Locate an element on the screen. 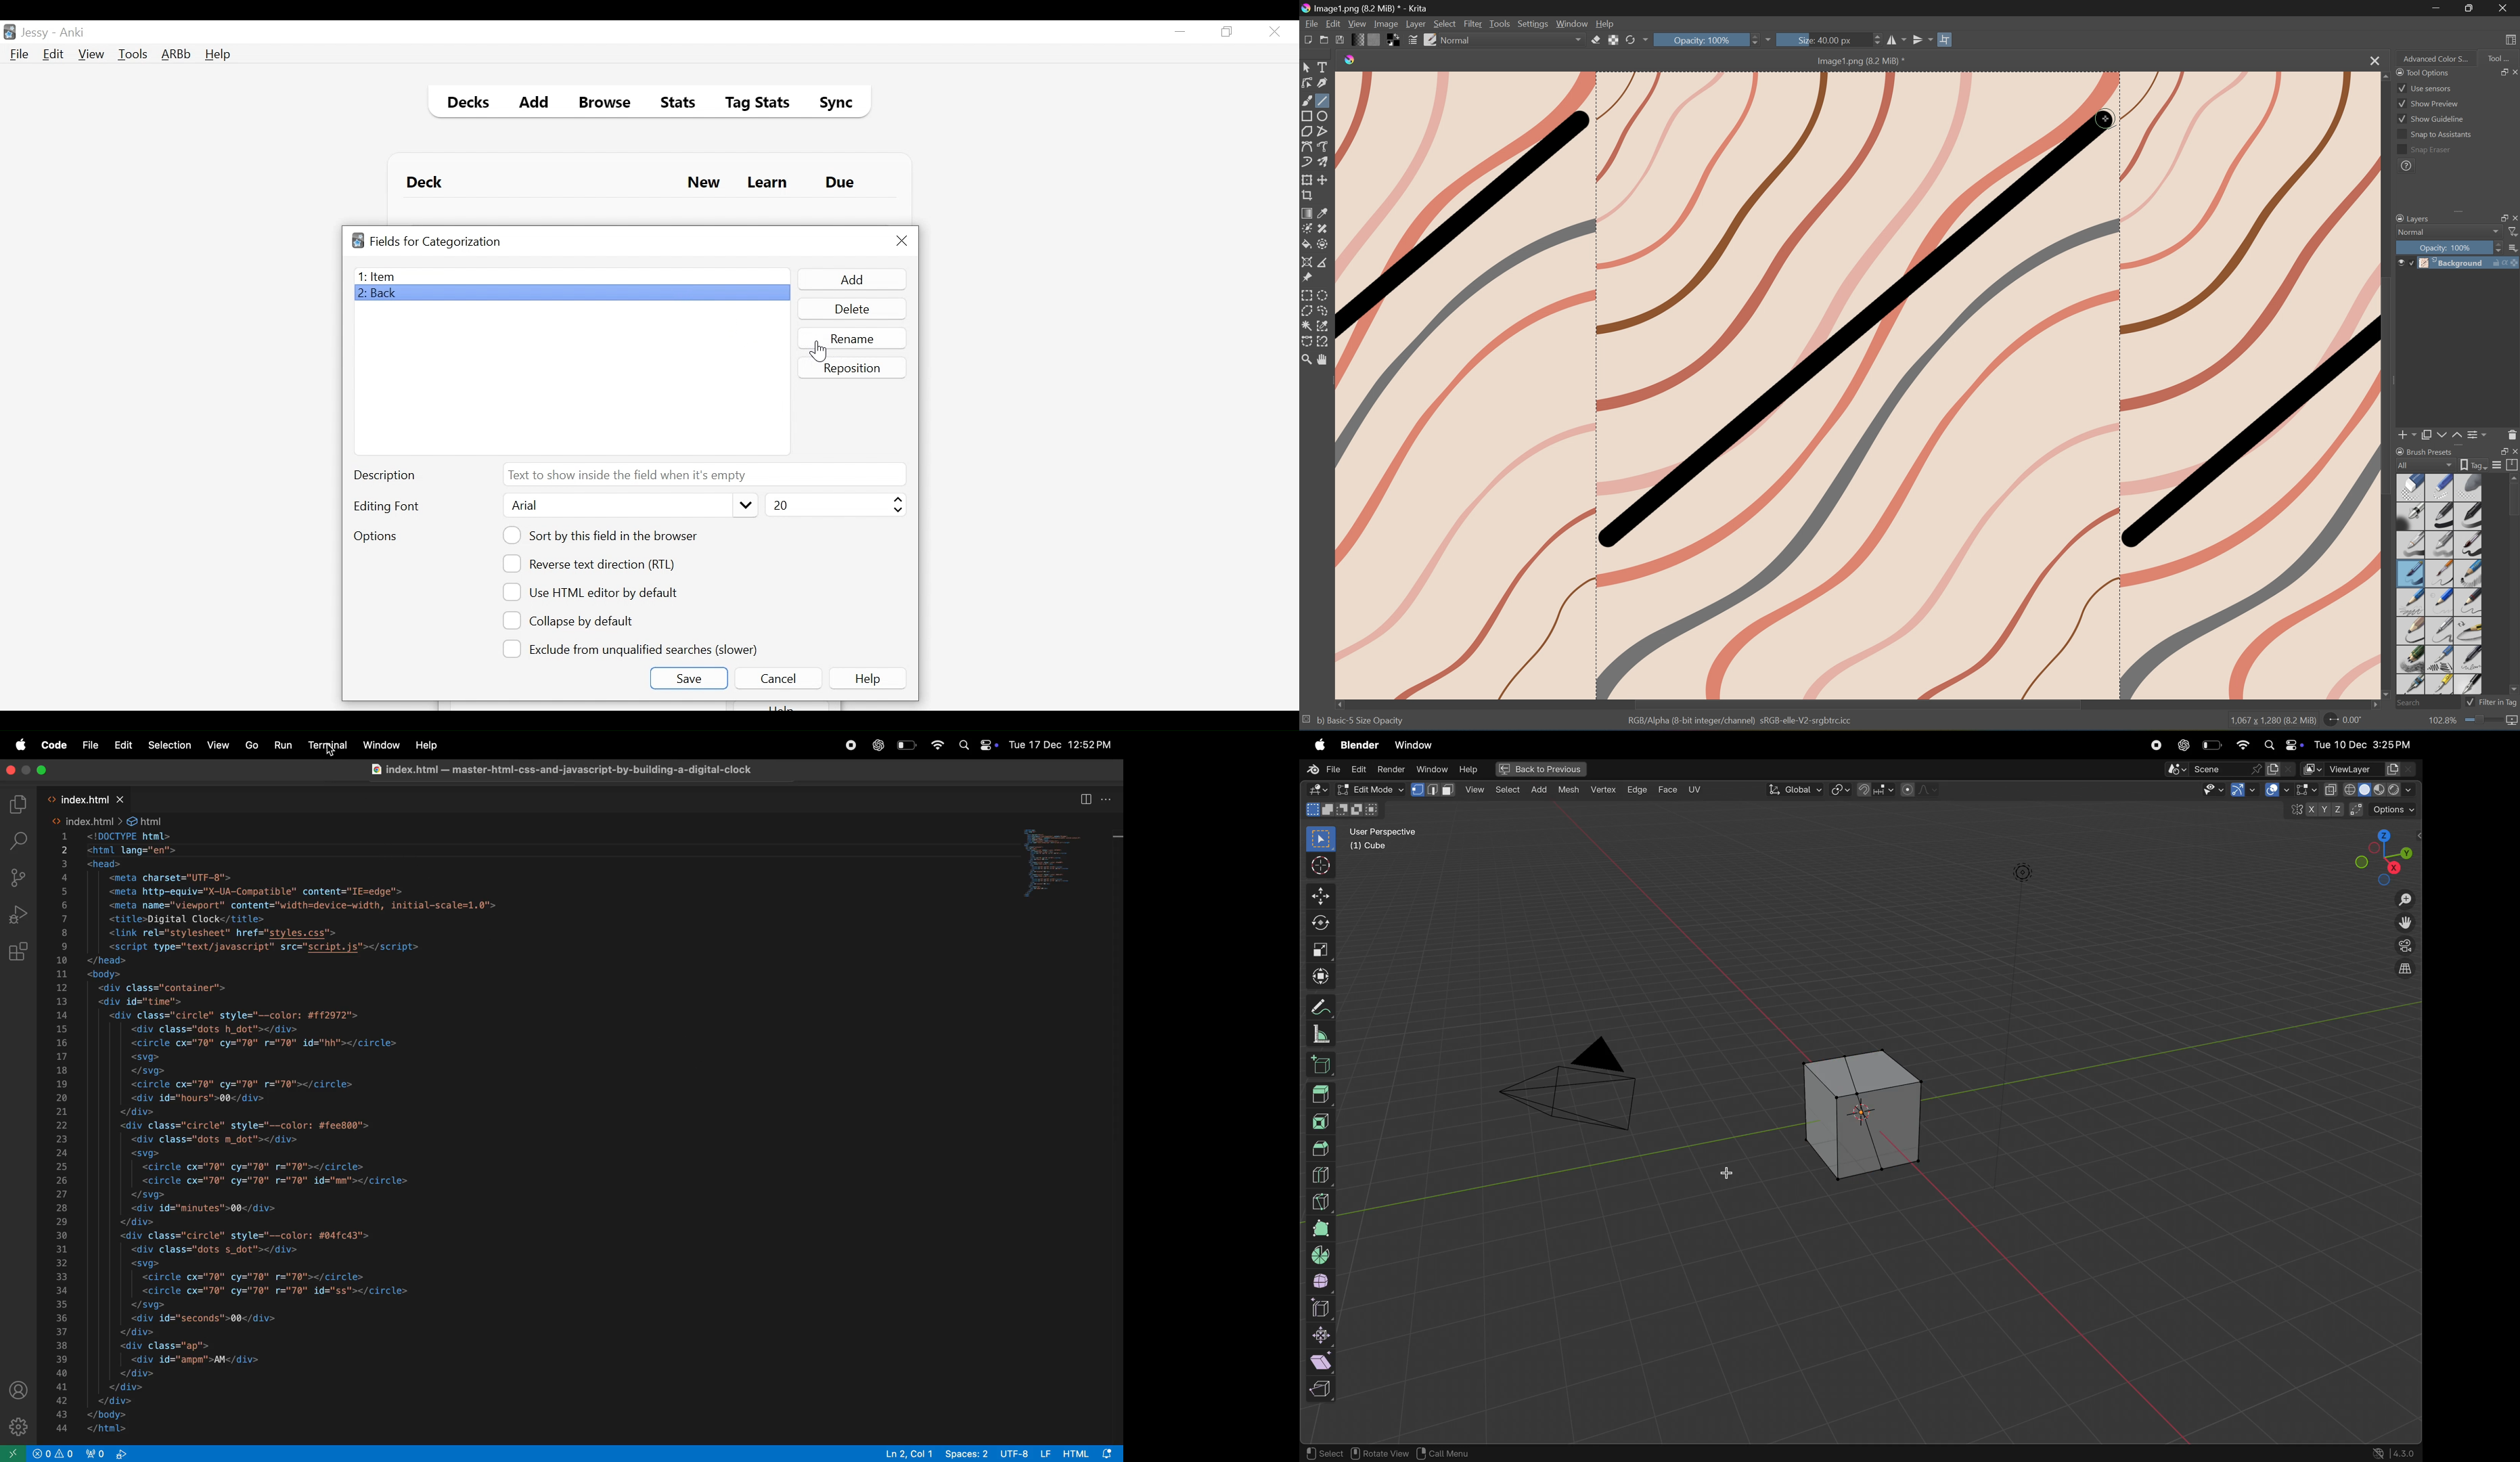 The image size is (2520, 1484). Restore is located at coordinates (1228, 32).